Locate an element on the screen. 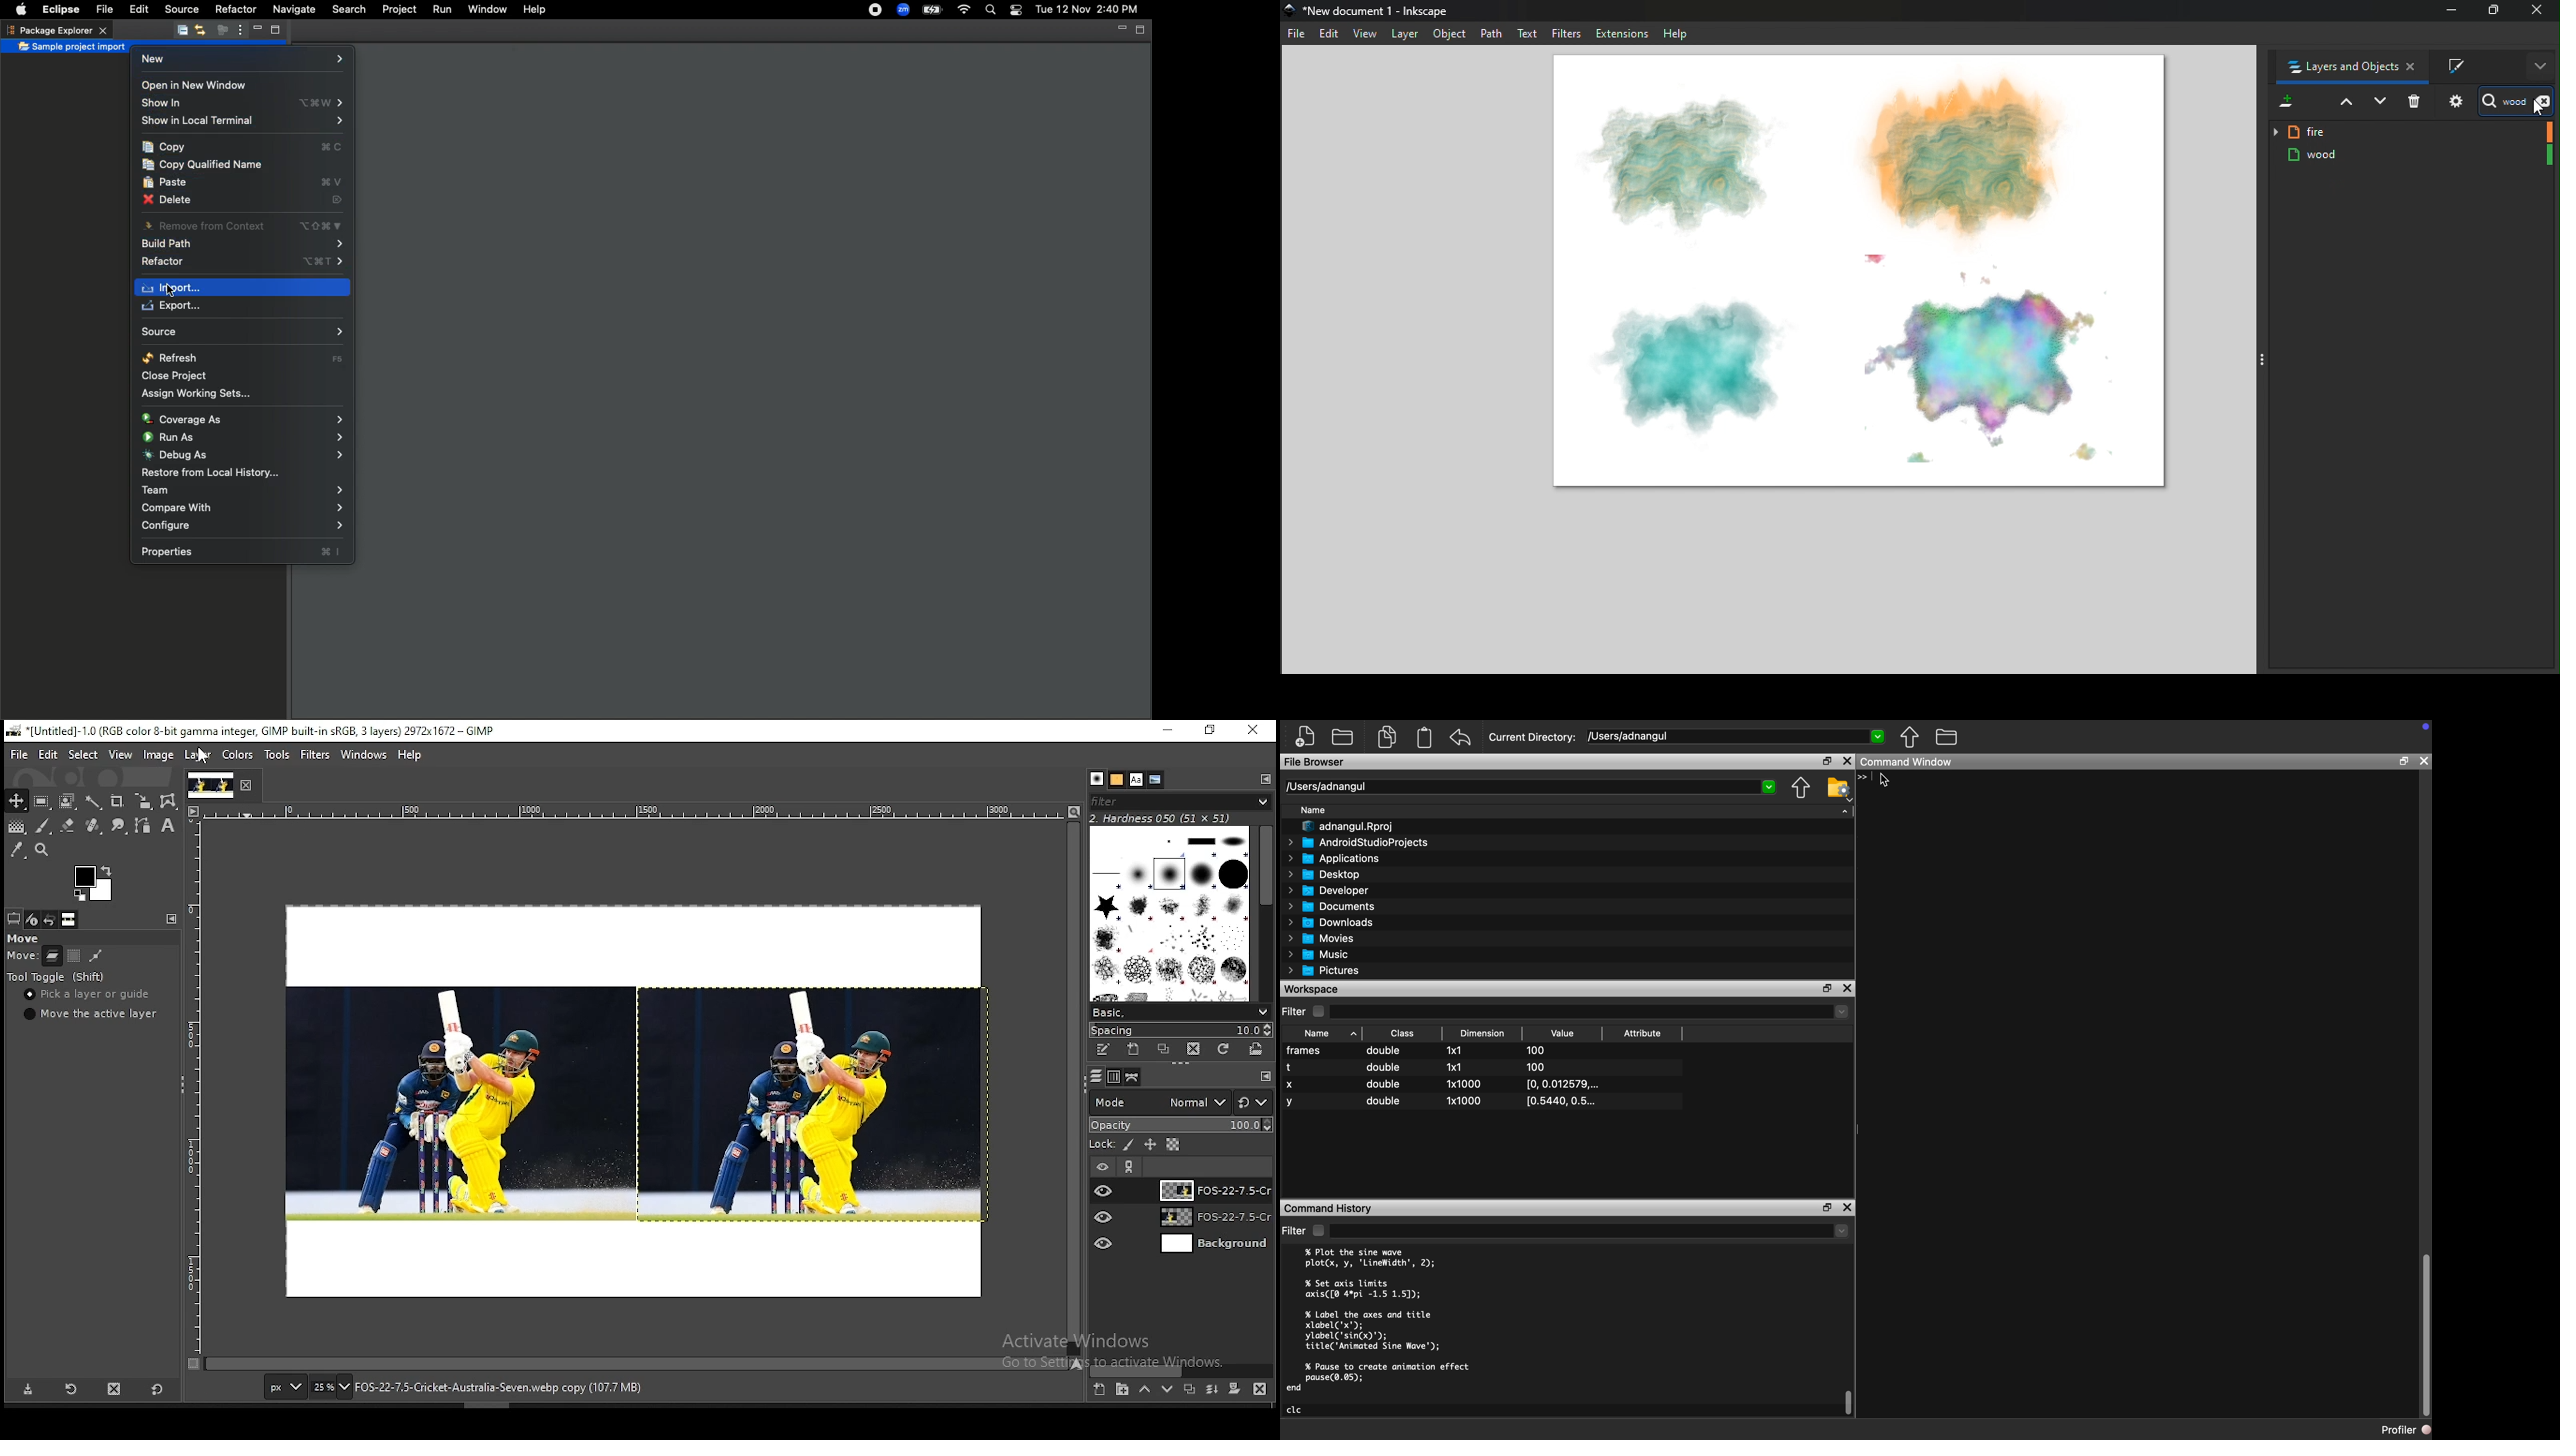 The width and height of the screenshot is (2576, 1456). brush presets is located at coordinates (1180, 1011).